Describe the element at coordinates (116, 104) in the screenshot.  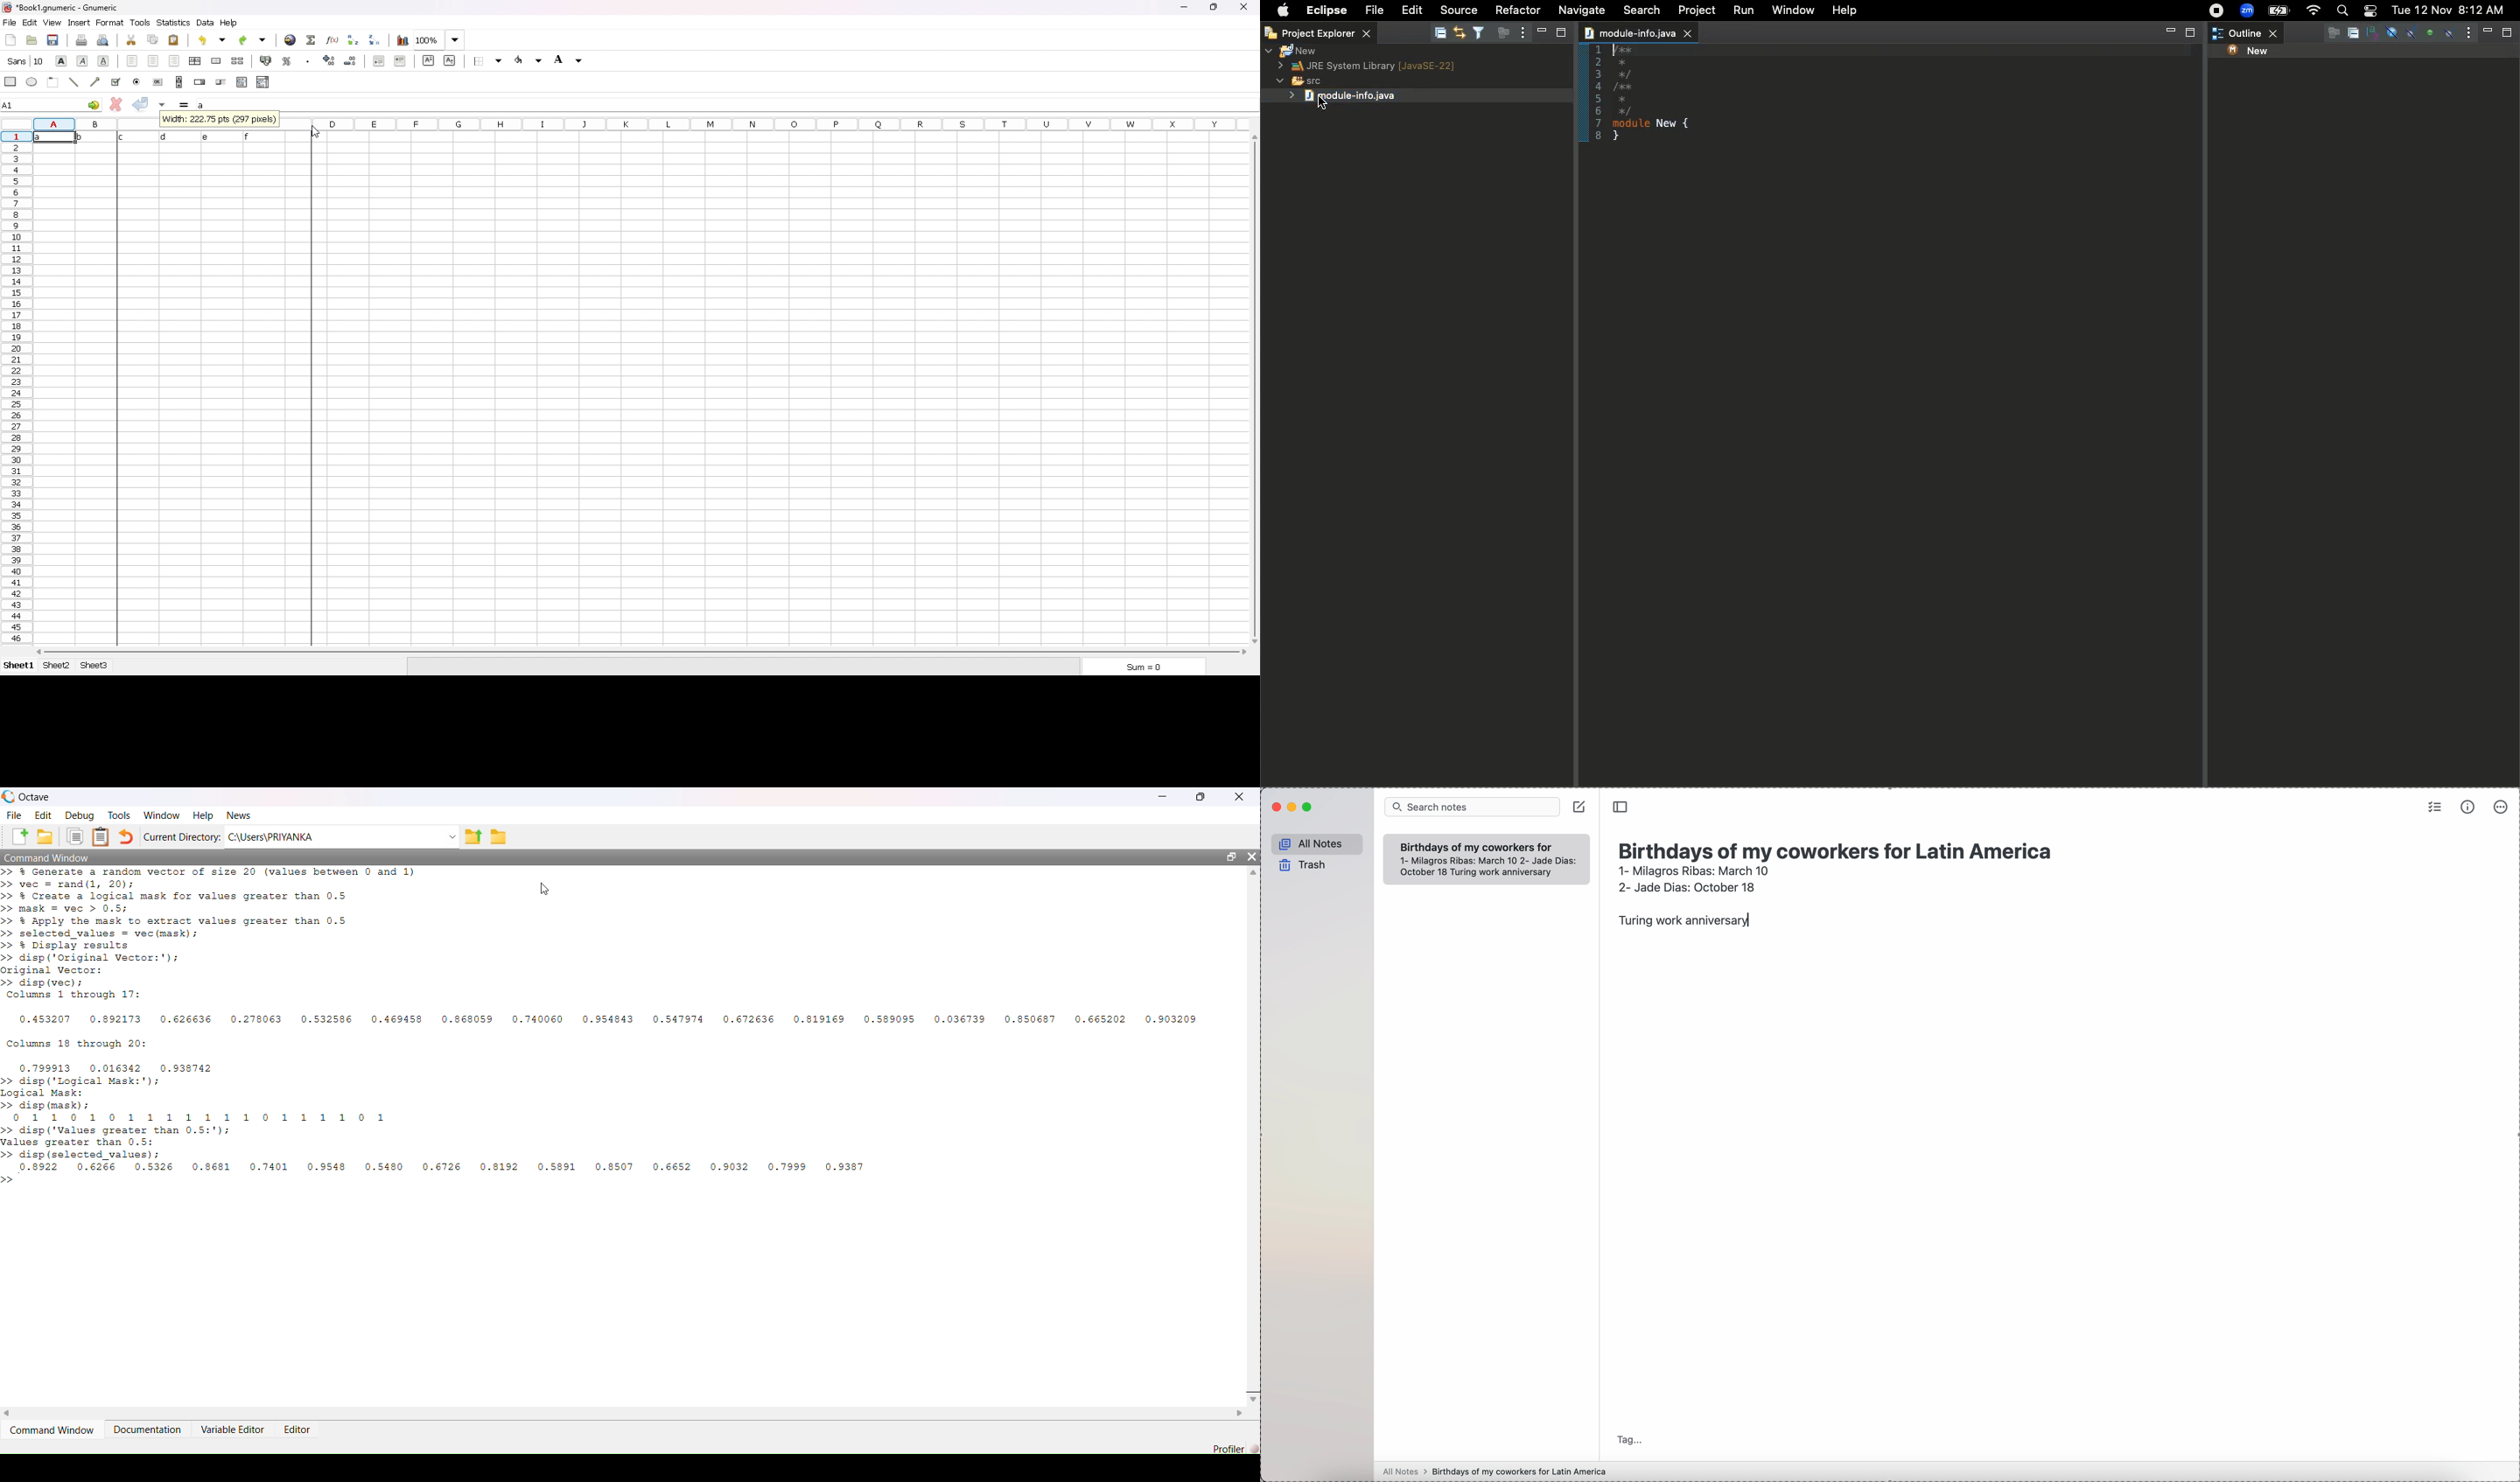
I see `cancel changes` at that location.